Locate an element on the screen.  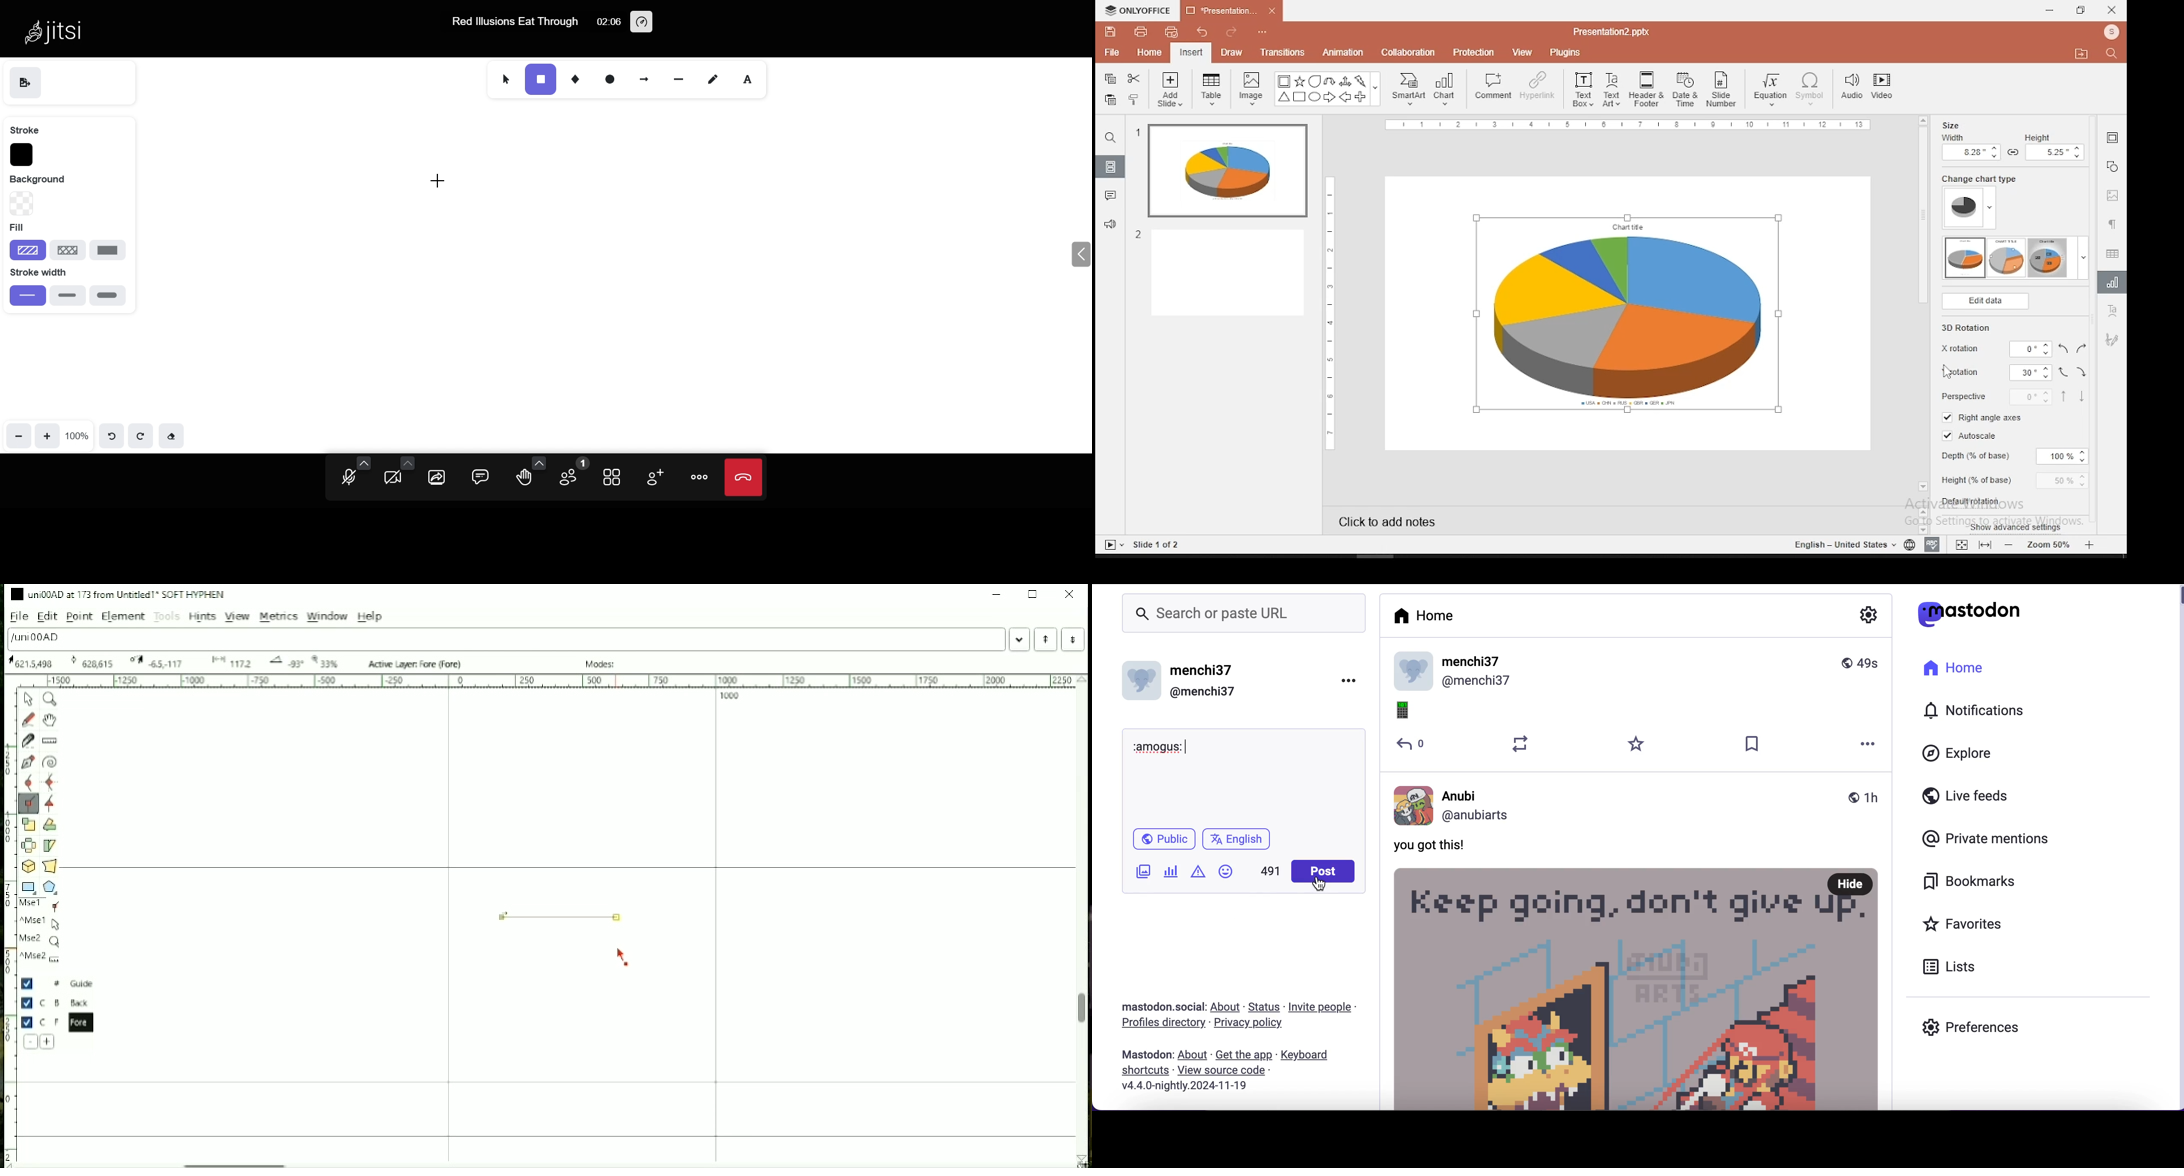
date and time is located at coordinates (1684, 89).